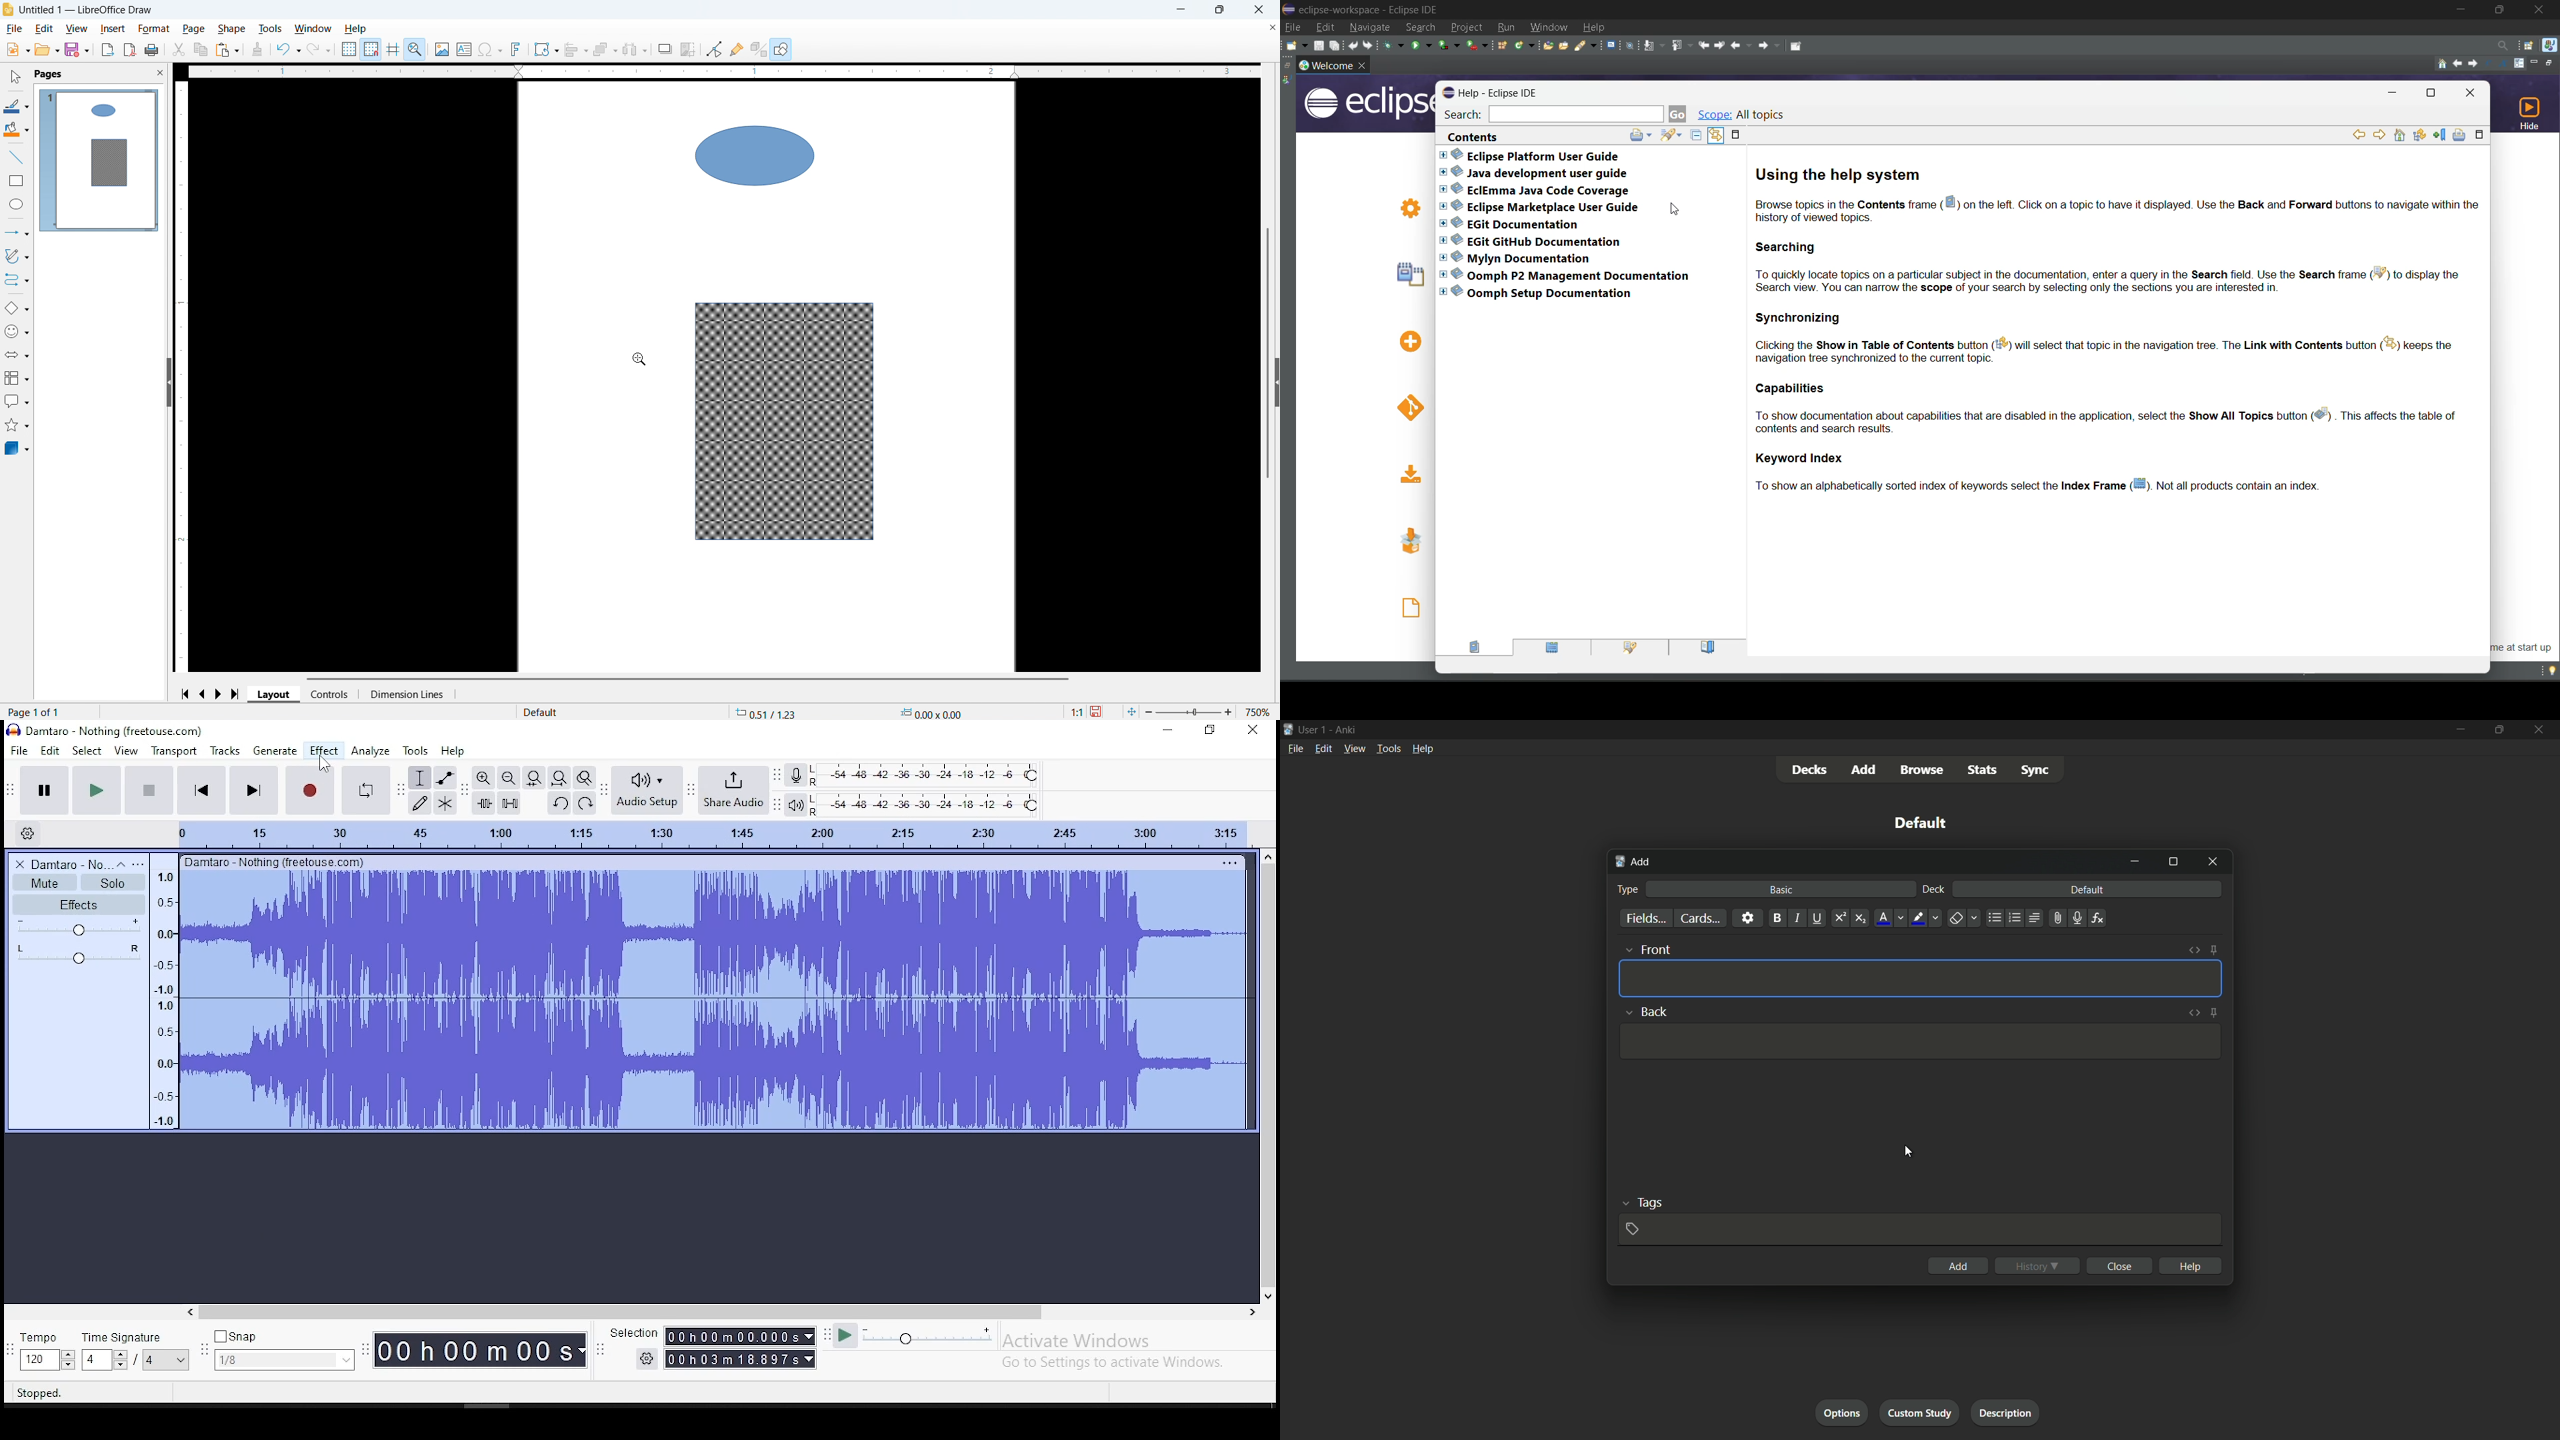 Image resolution: width=2576 pixels, height=1456 pixels. What do you see at coordinates (420, 803) in the screenshot?
I see `draw tool` at bounding box center [420, 803].